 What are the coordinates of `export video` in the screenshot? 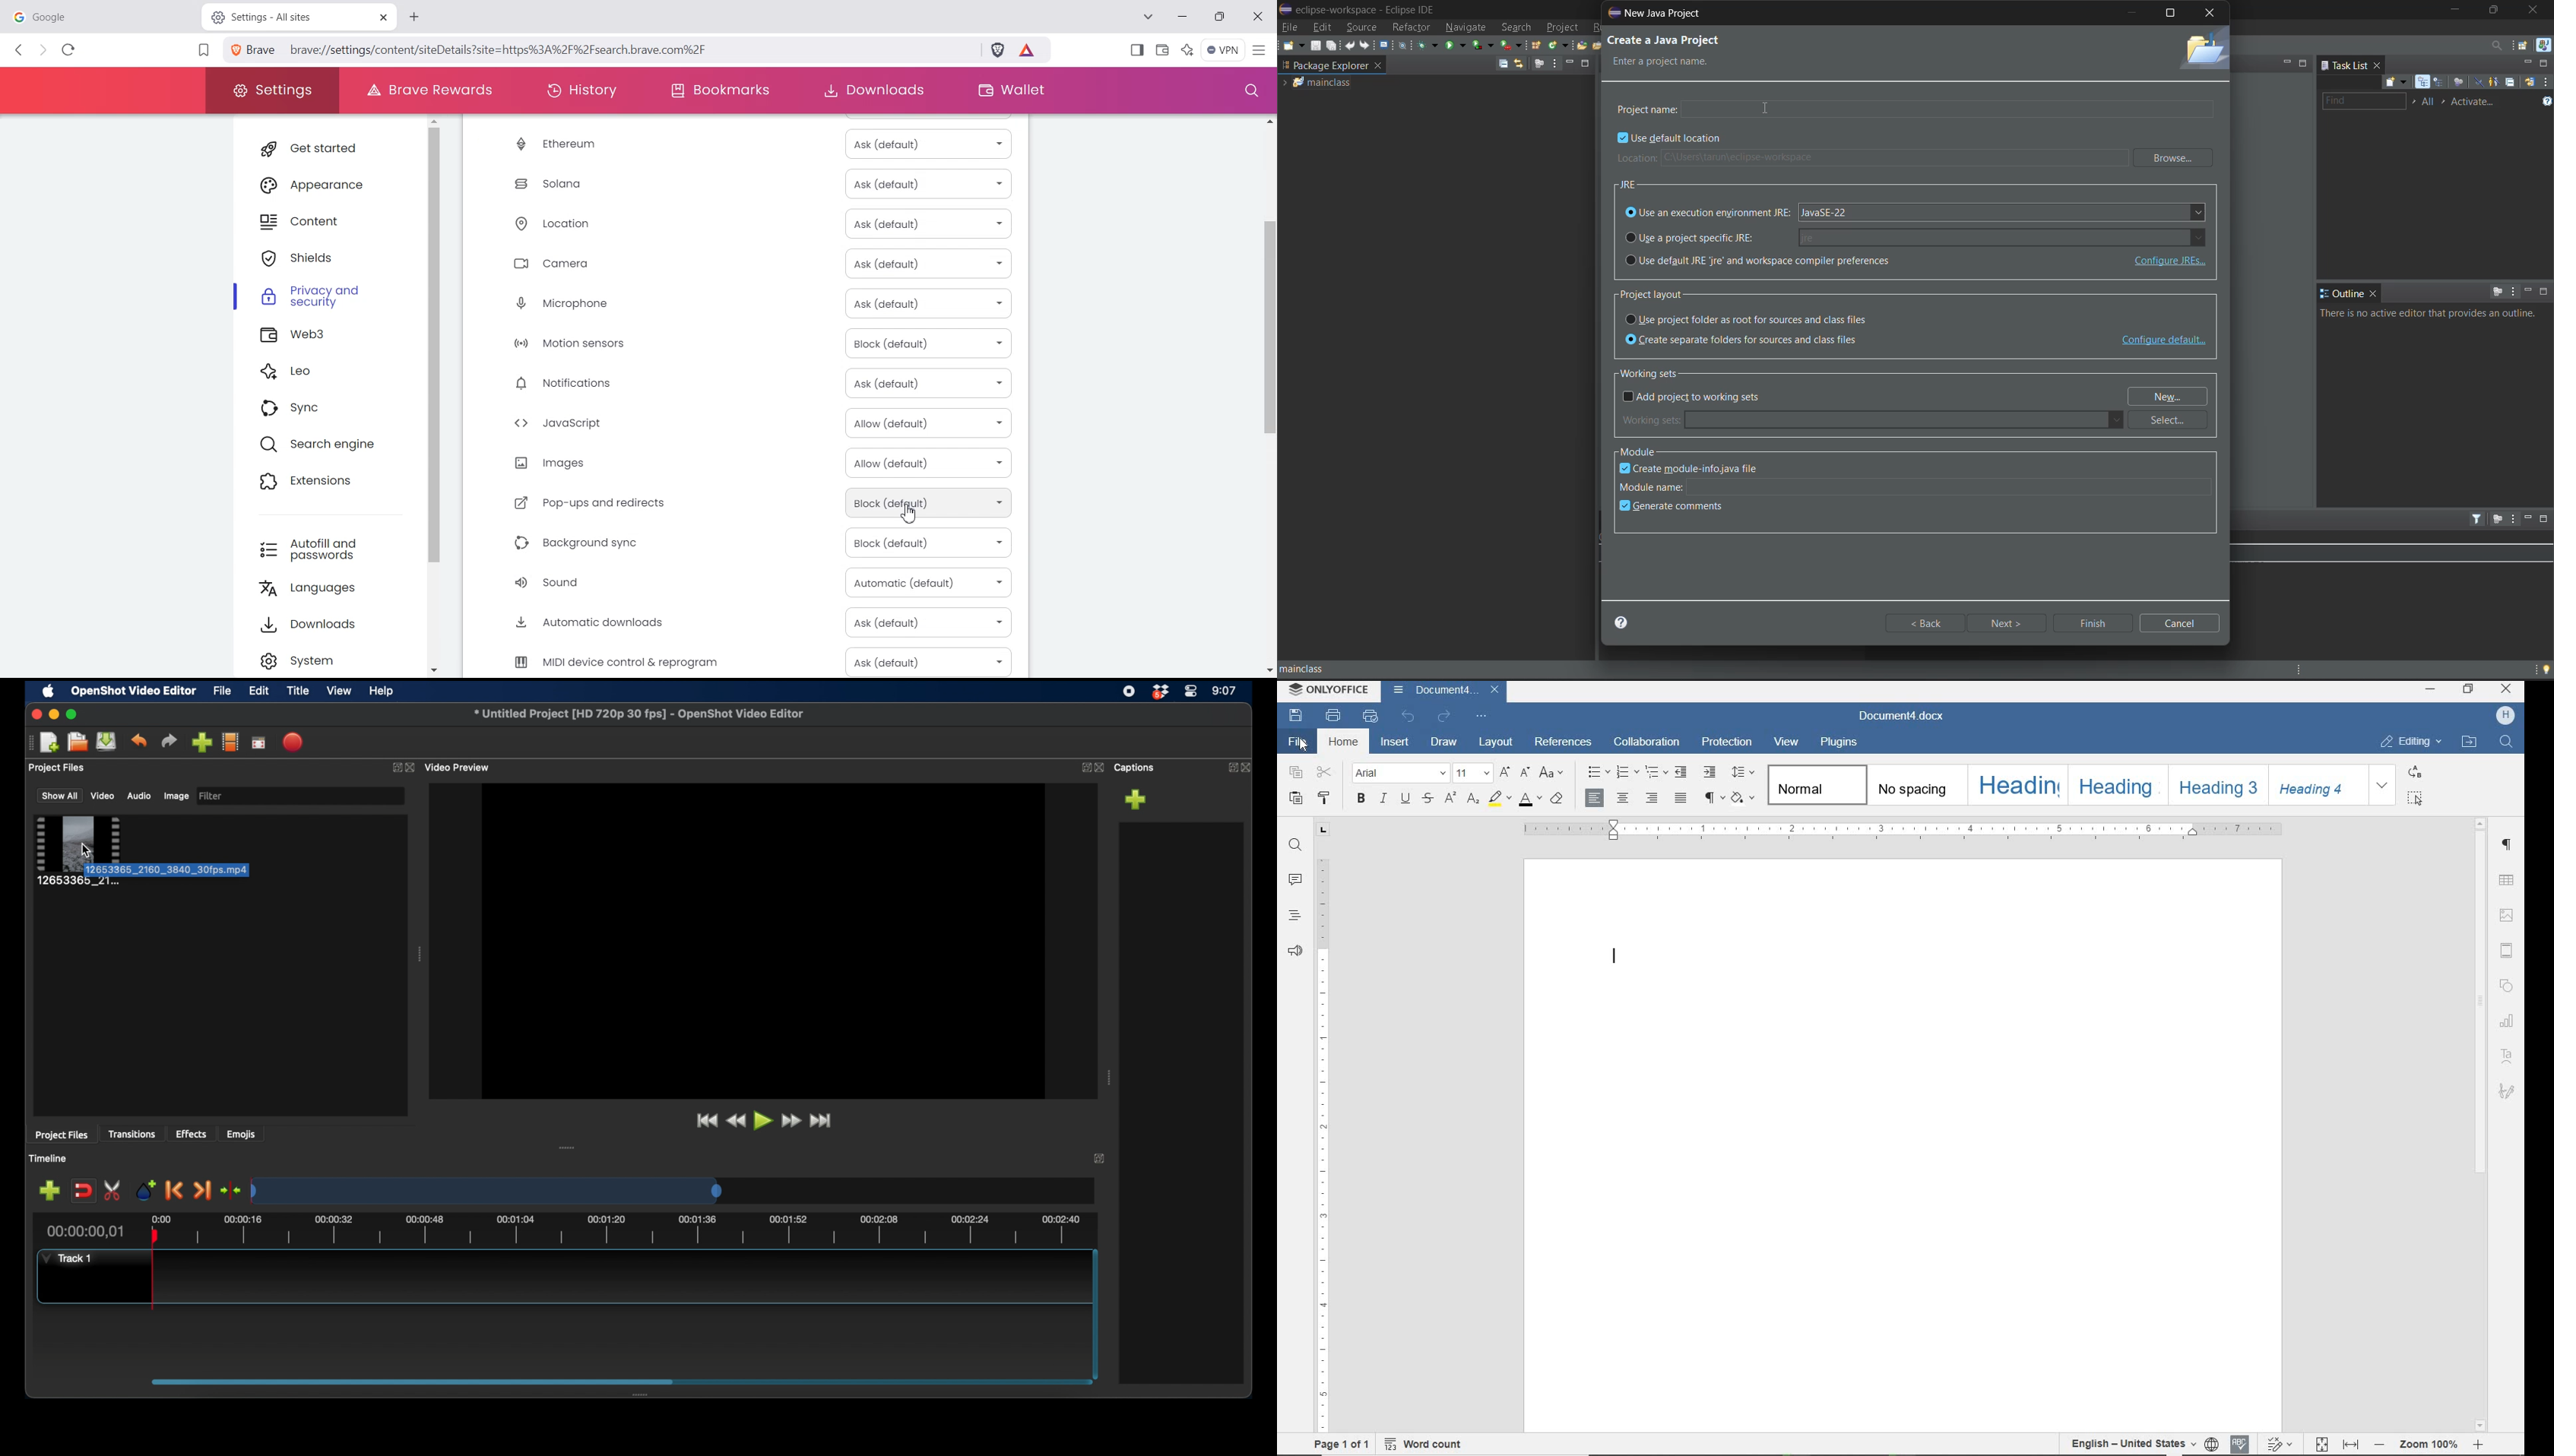 It's located at (291, 742).